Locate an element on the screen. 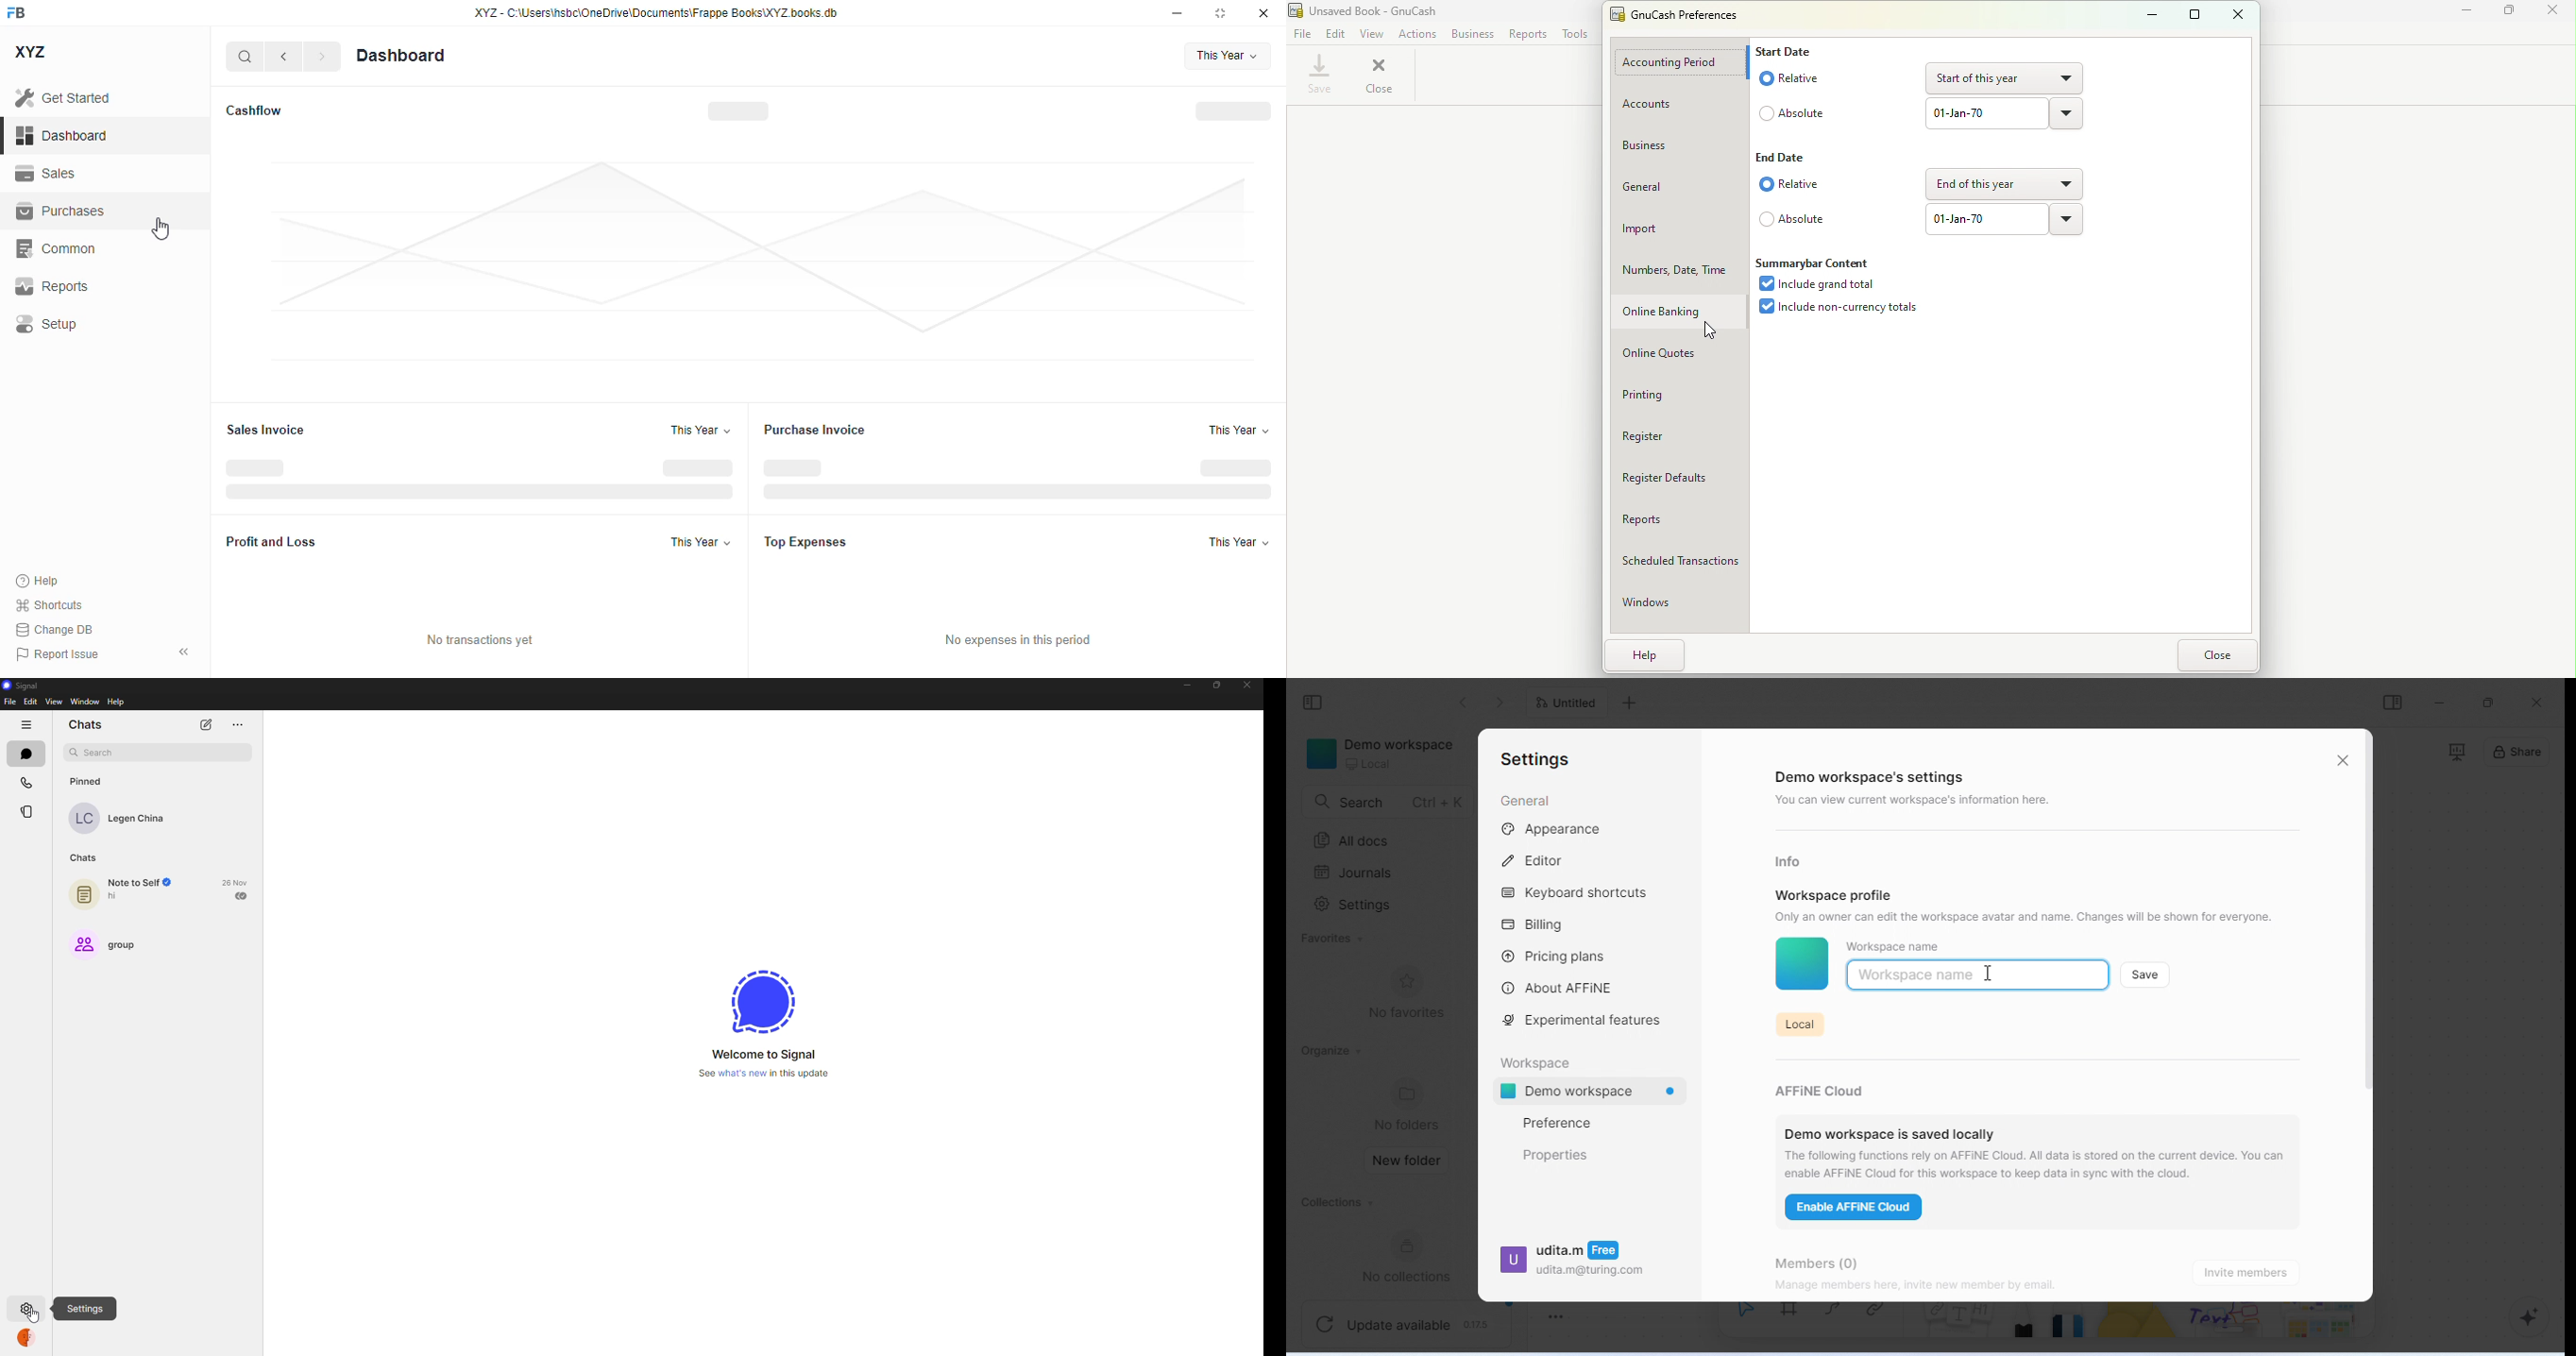  no transactions yet is located at coordinates (480, 640).